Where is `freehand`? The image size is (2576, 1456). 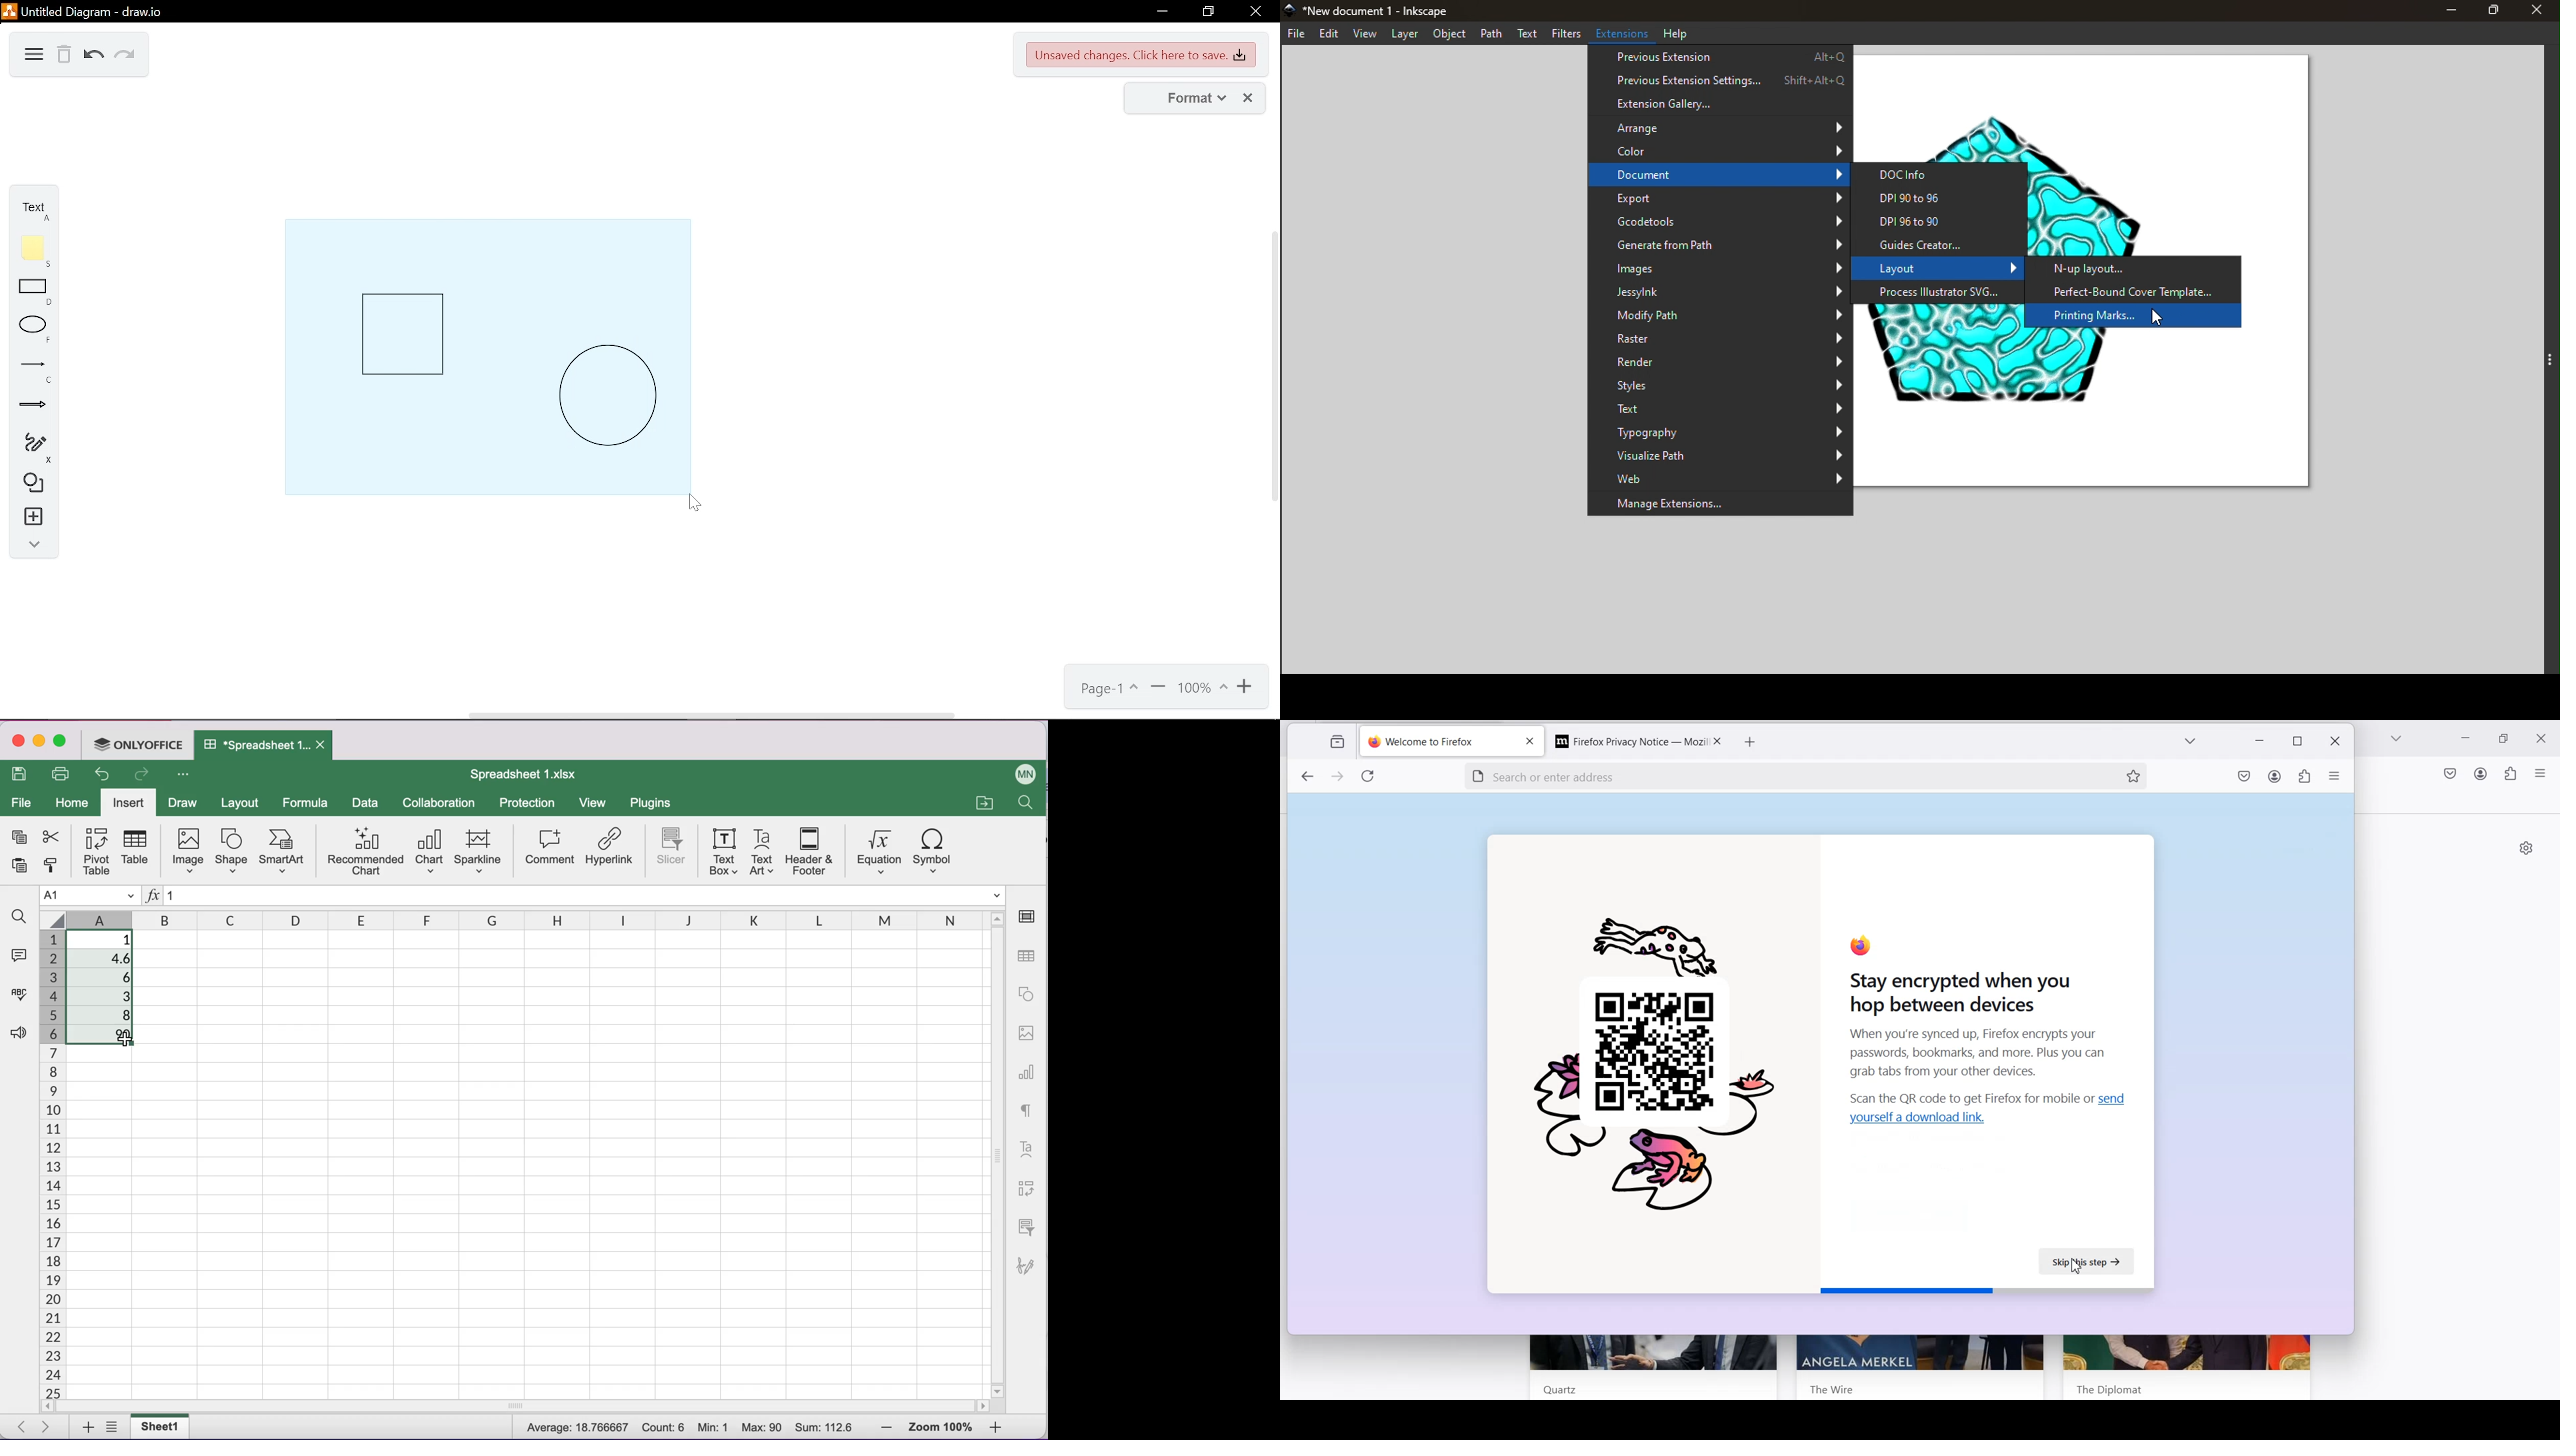
freehand is located at coordinates (29, 446).